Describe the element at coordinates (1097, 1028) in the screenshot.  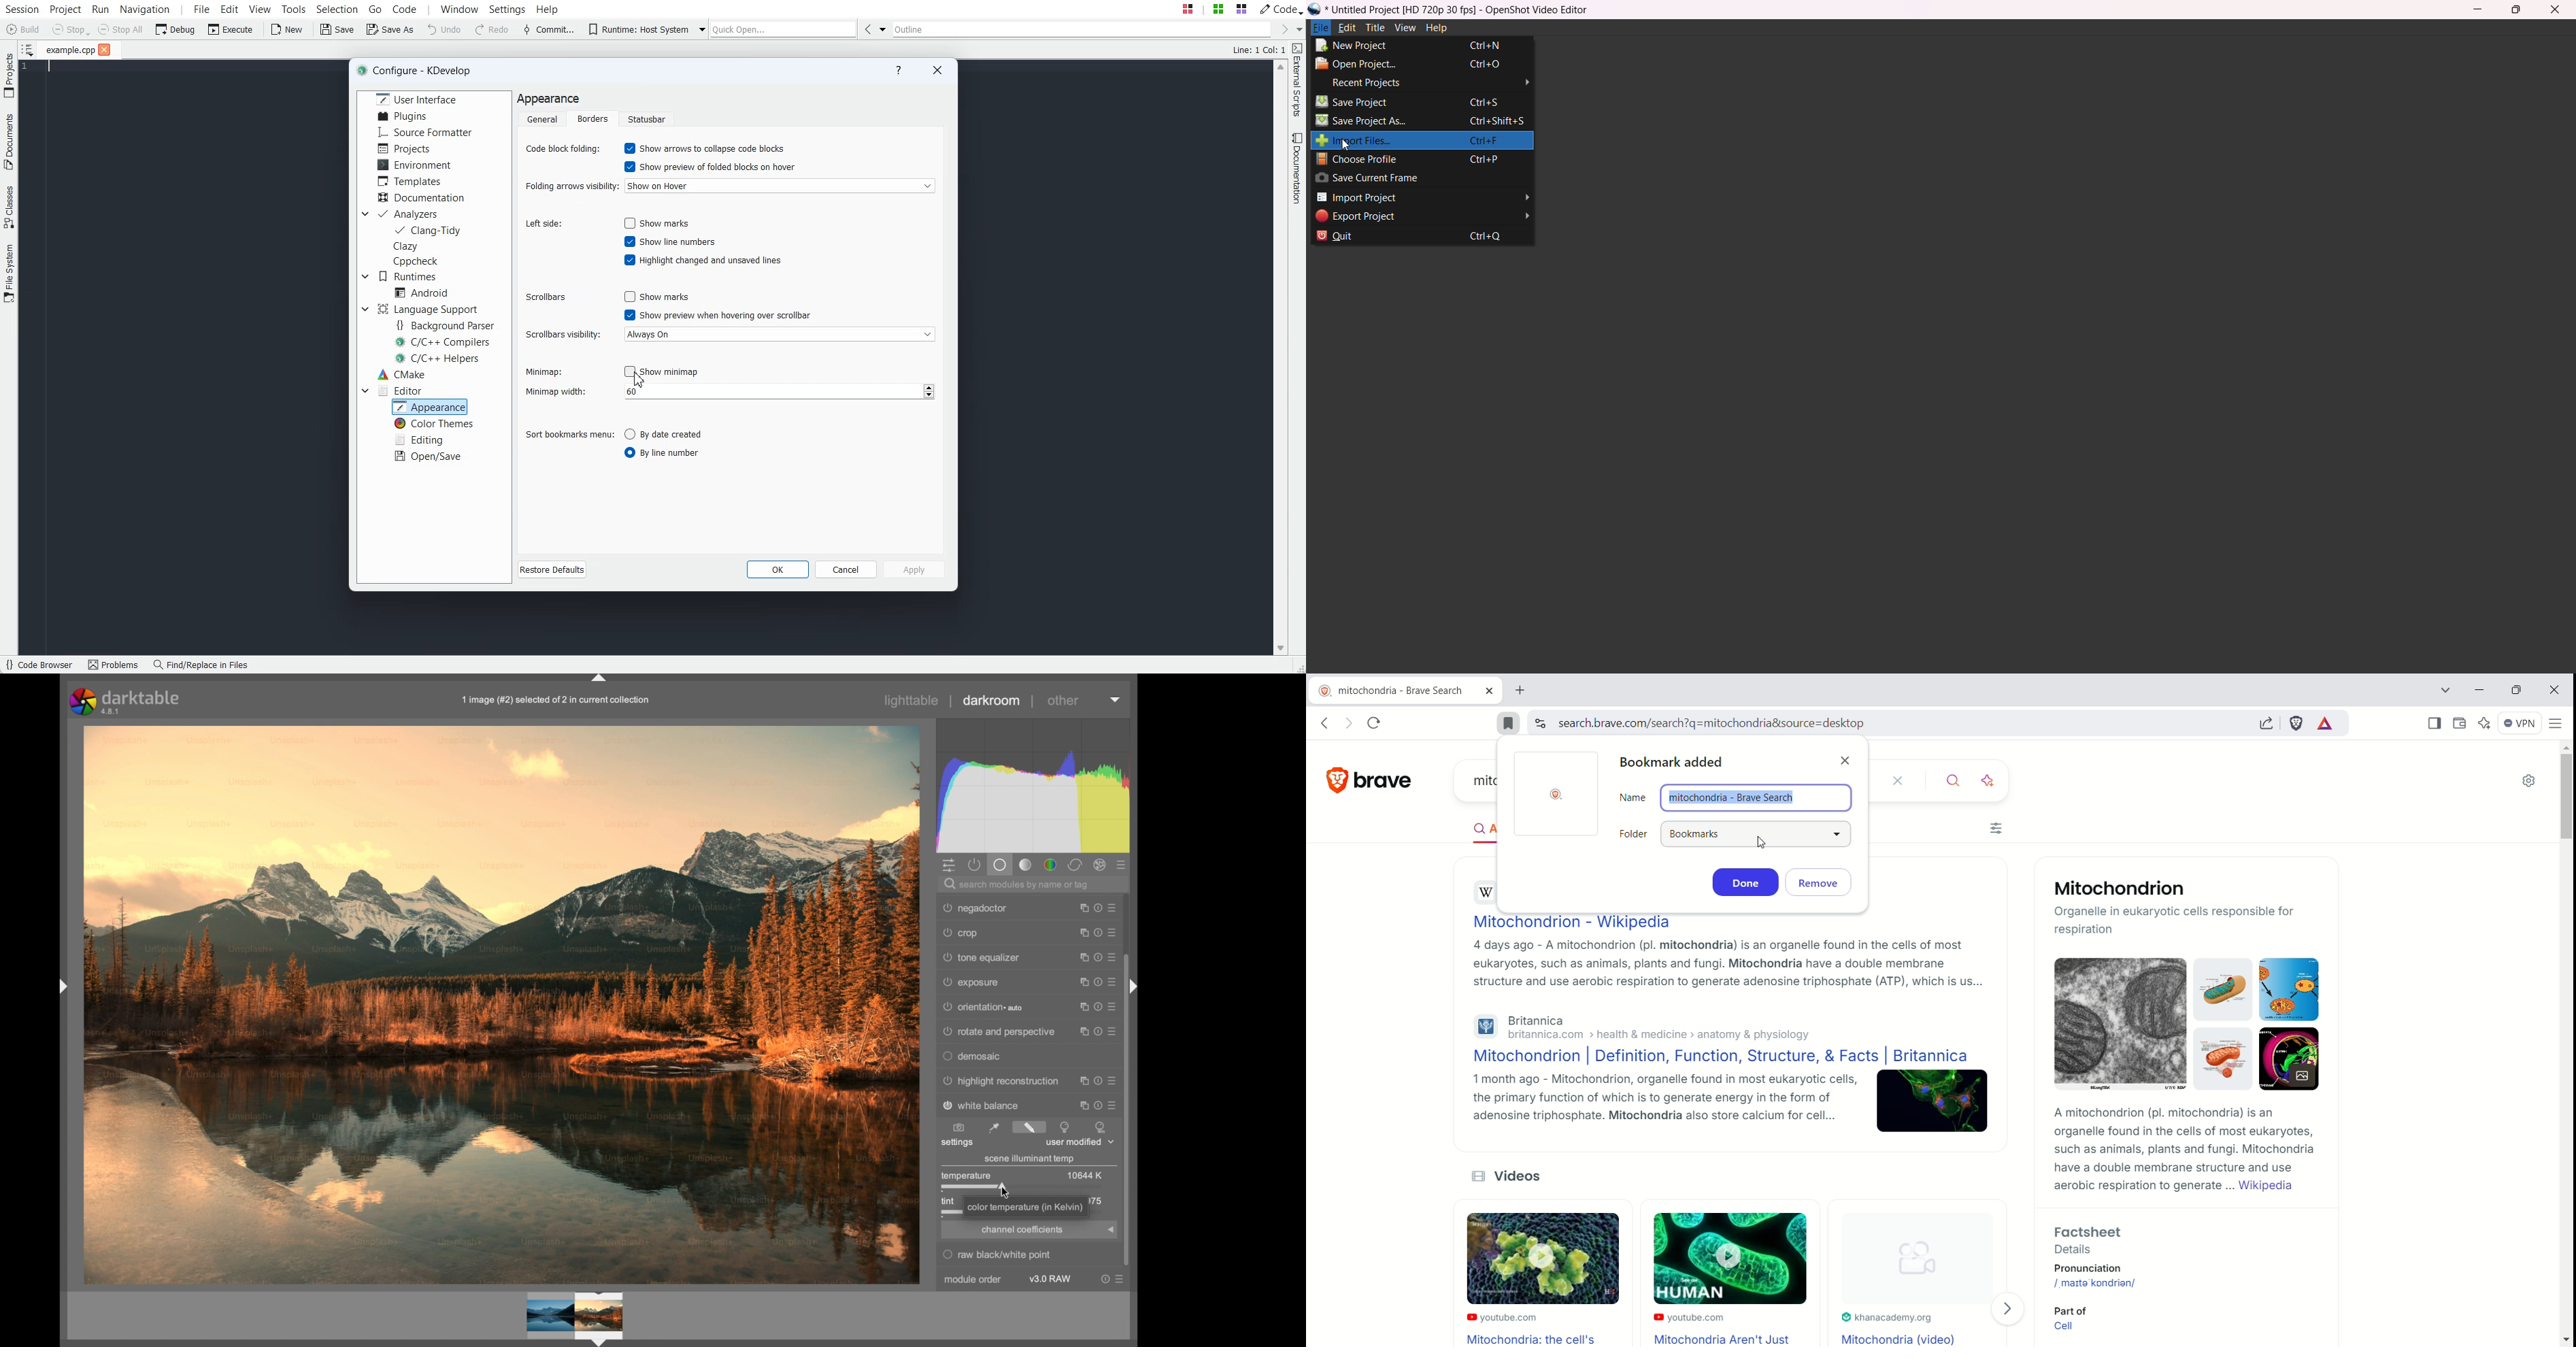
I see `reset parameters` at that location.